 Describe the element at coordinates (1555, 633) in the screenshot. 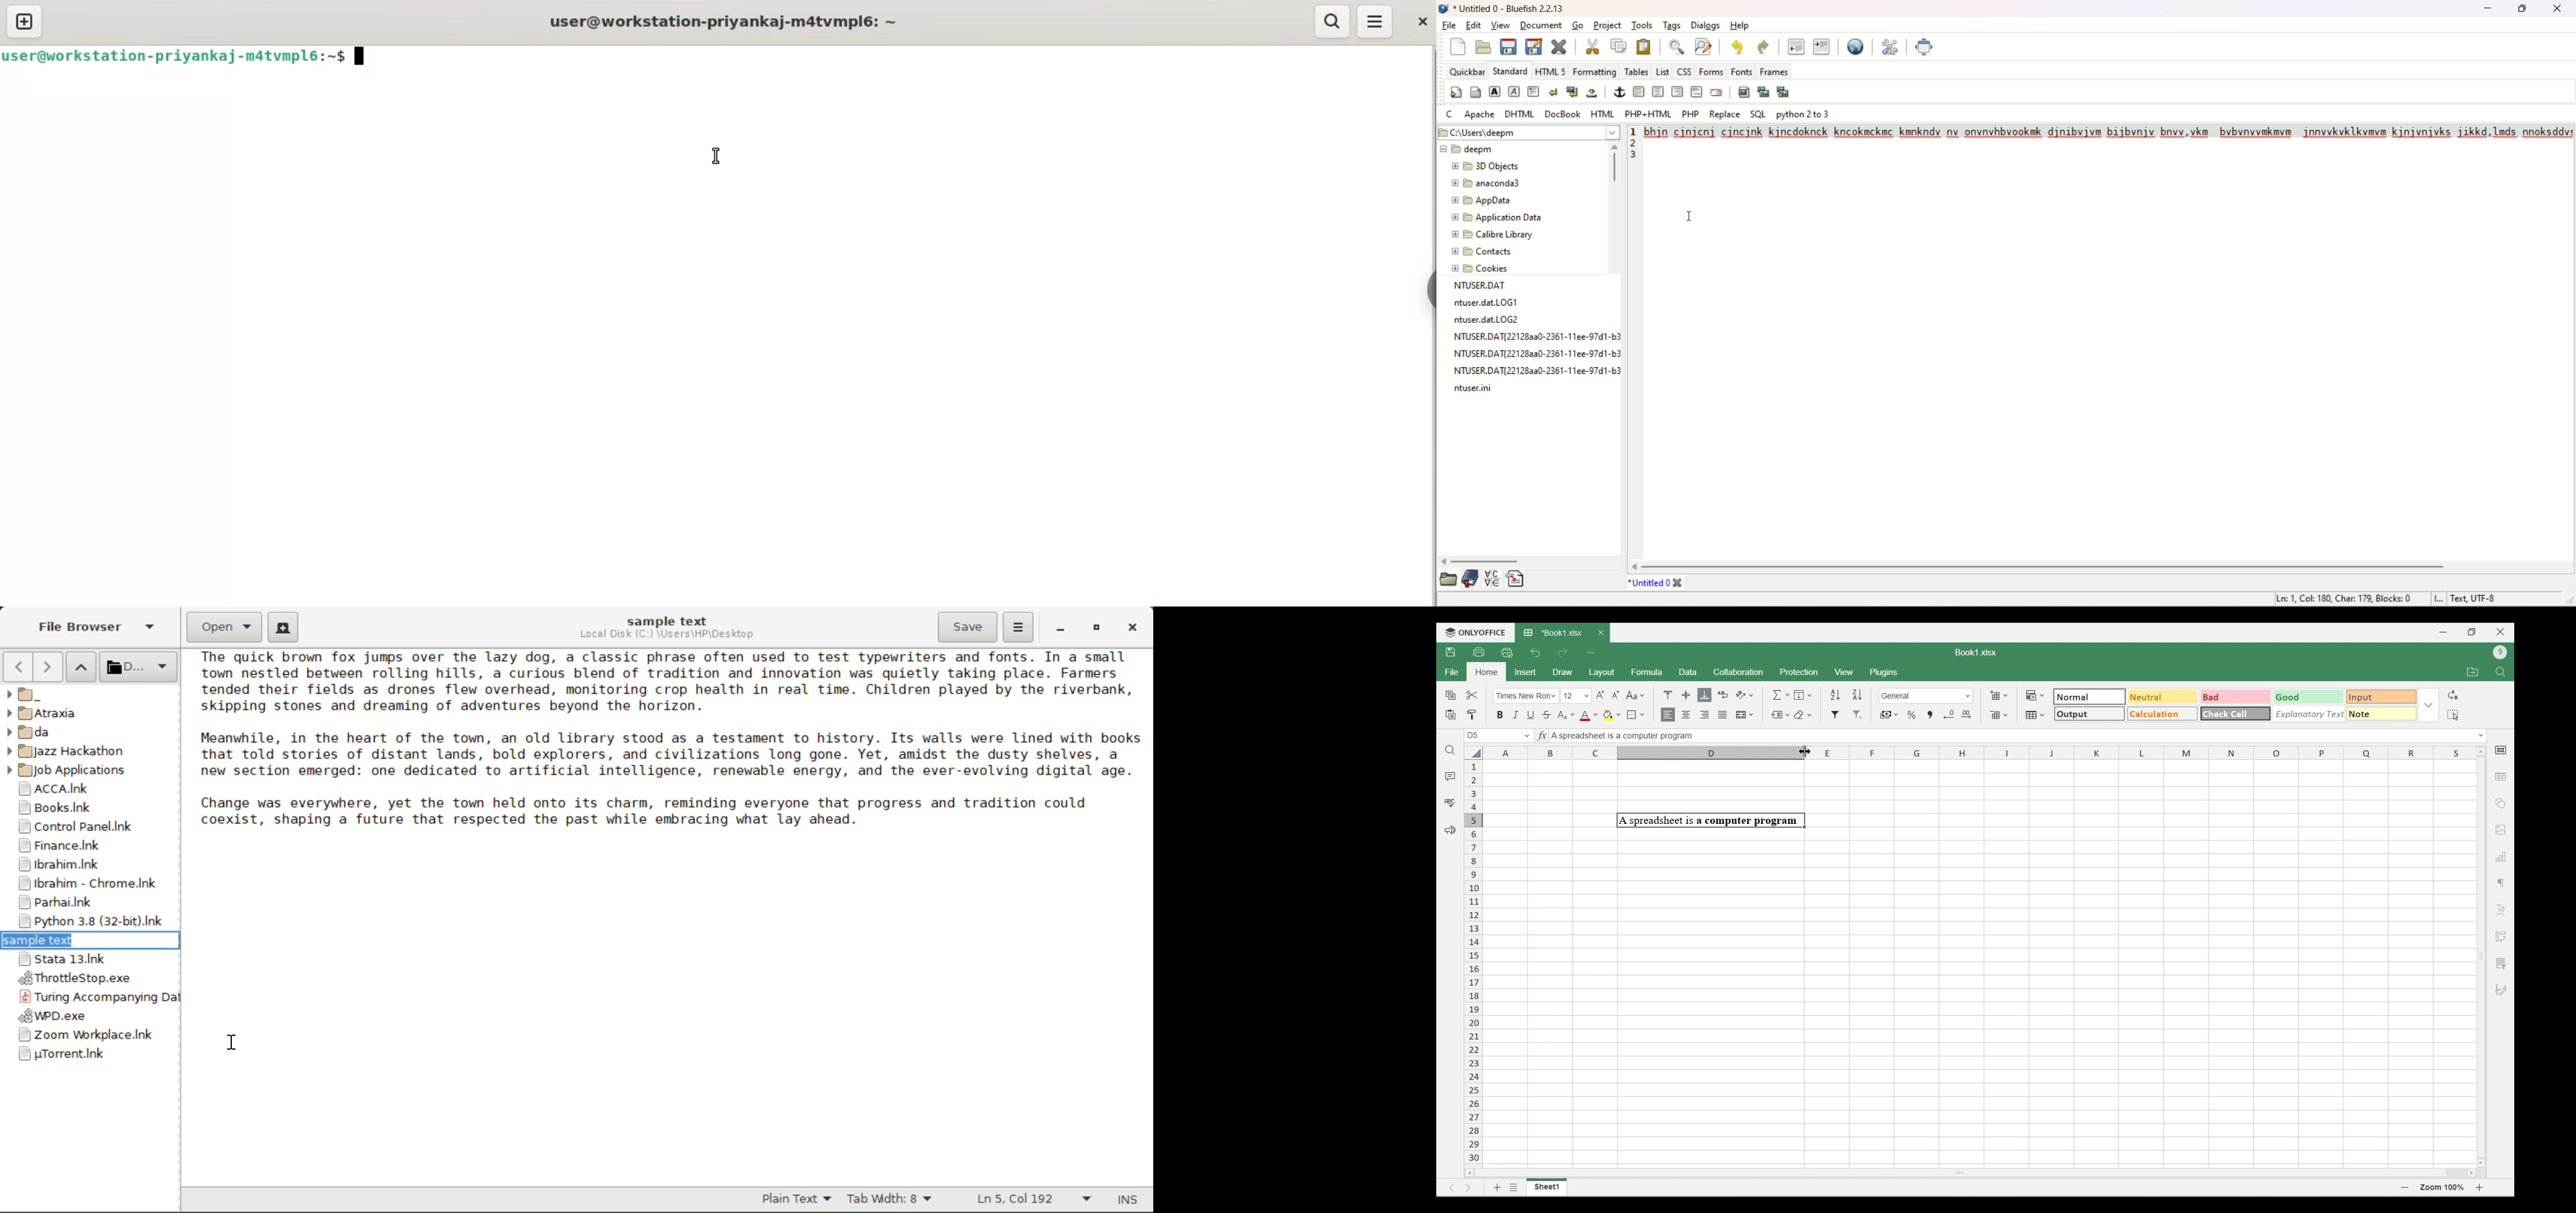

I see `Current sheet` at that location.